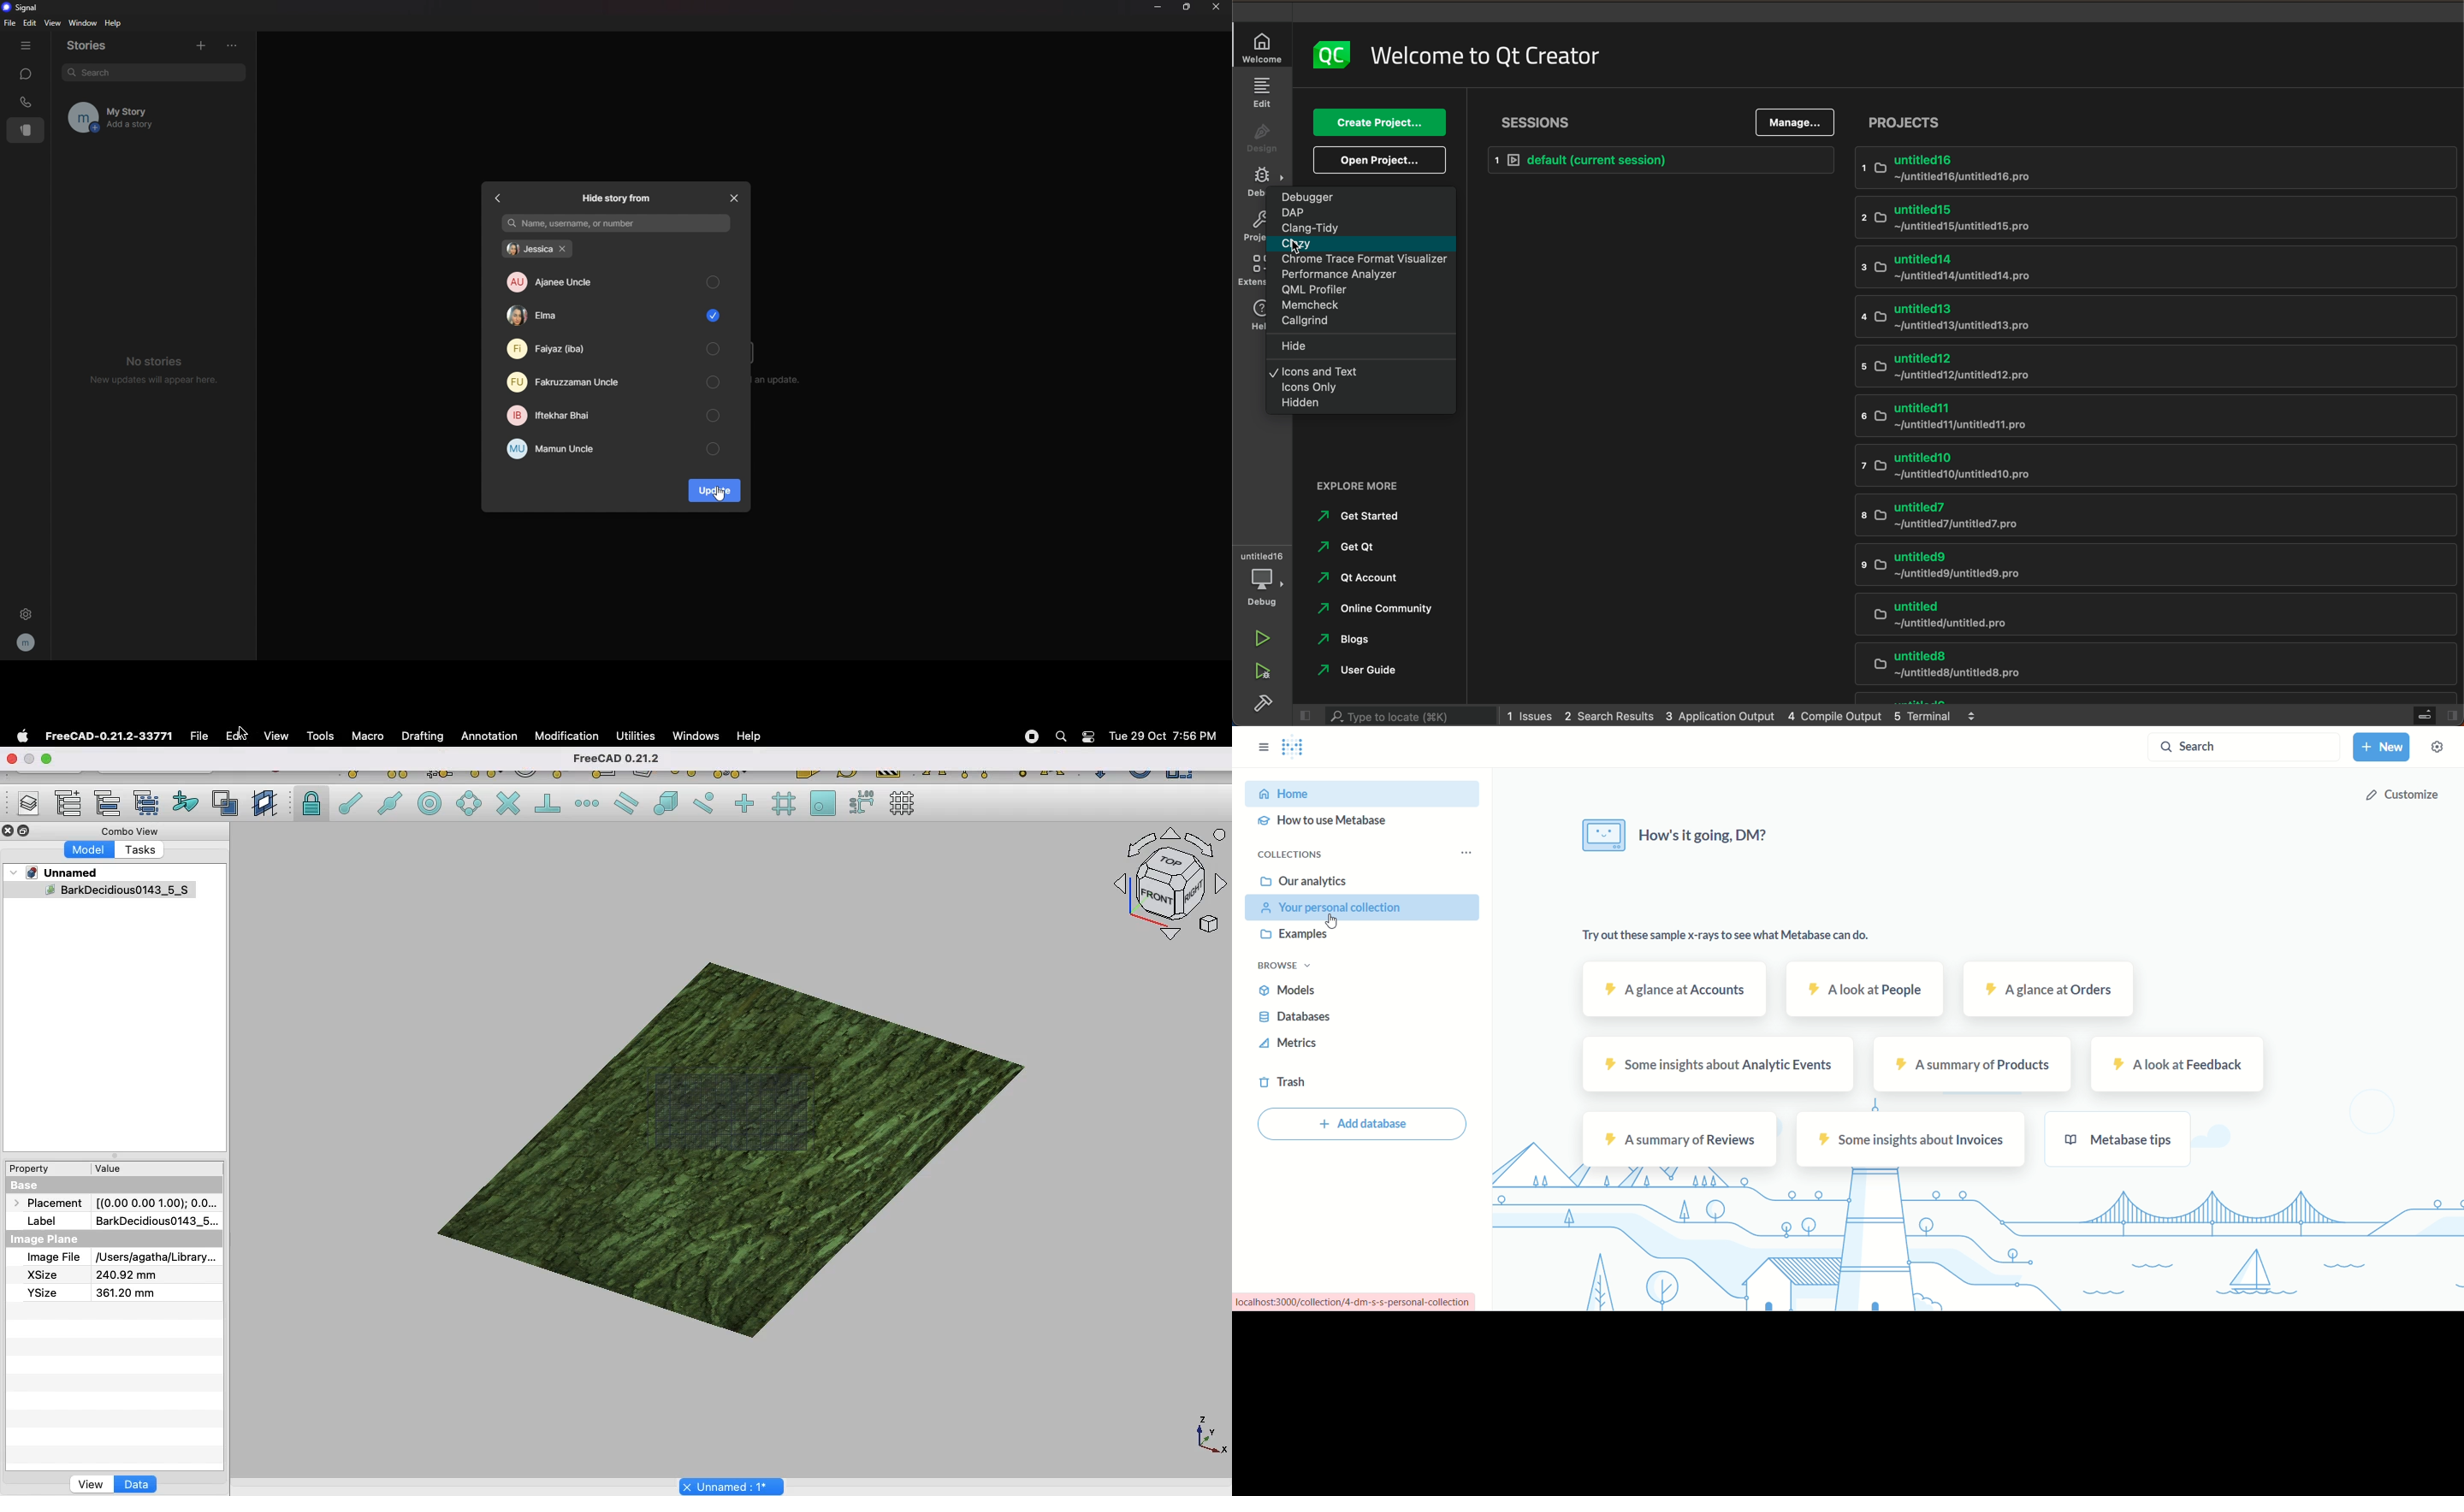 Image resolution: width=2464 pixels, height=1512 pixels. What do you see at coordinates (737, 312) in the screenshot?
I see `scroll bar` at bounding box center [737, 312].